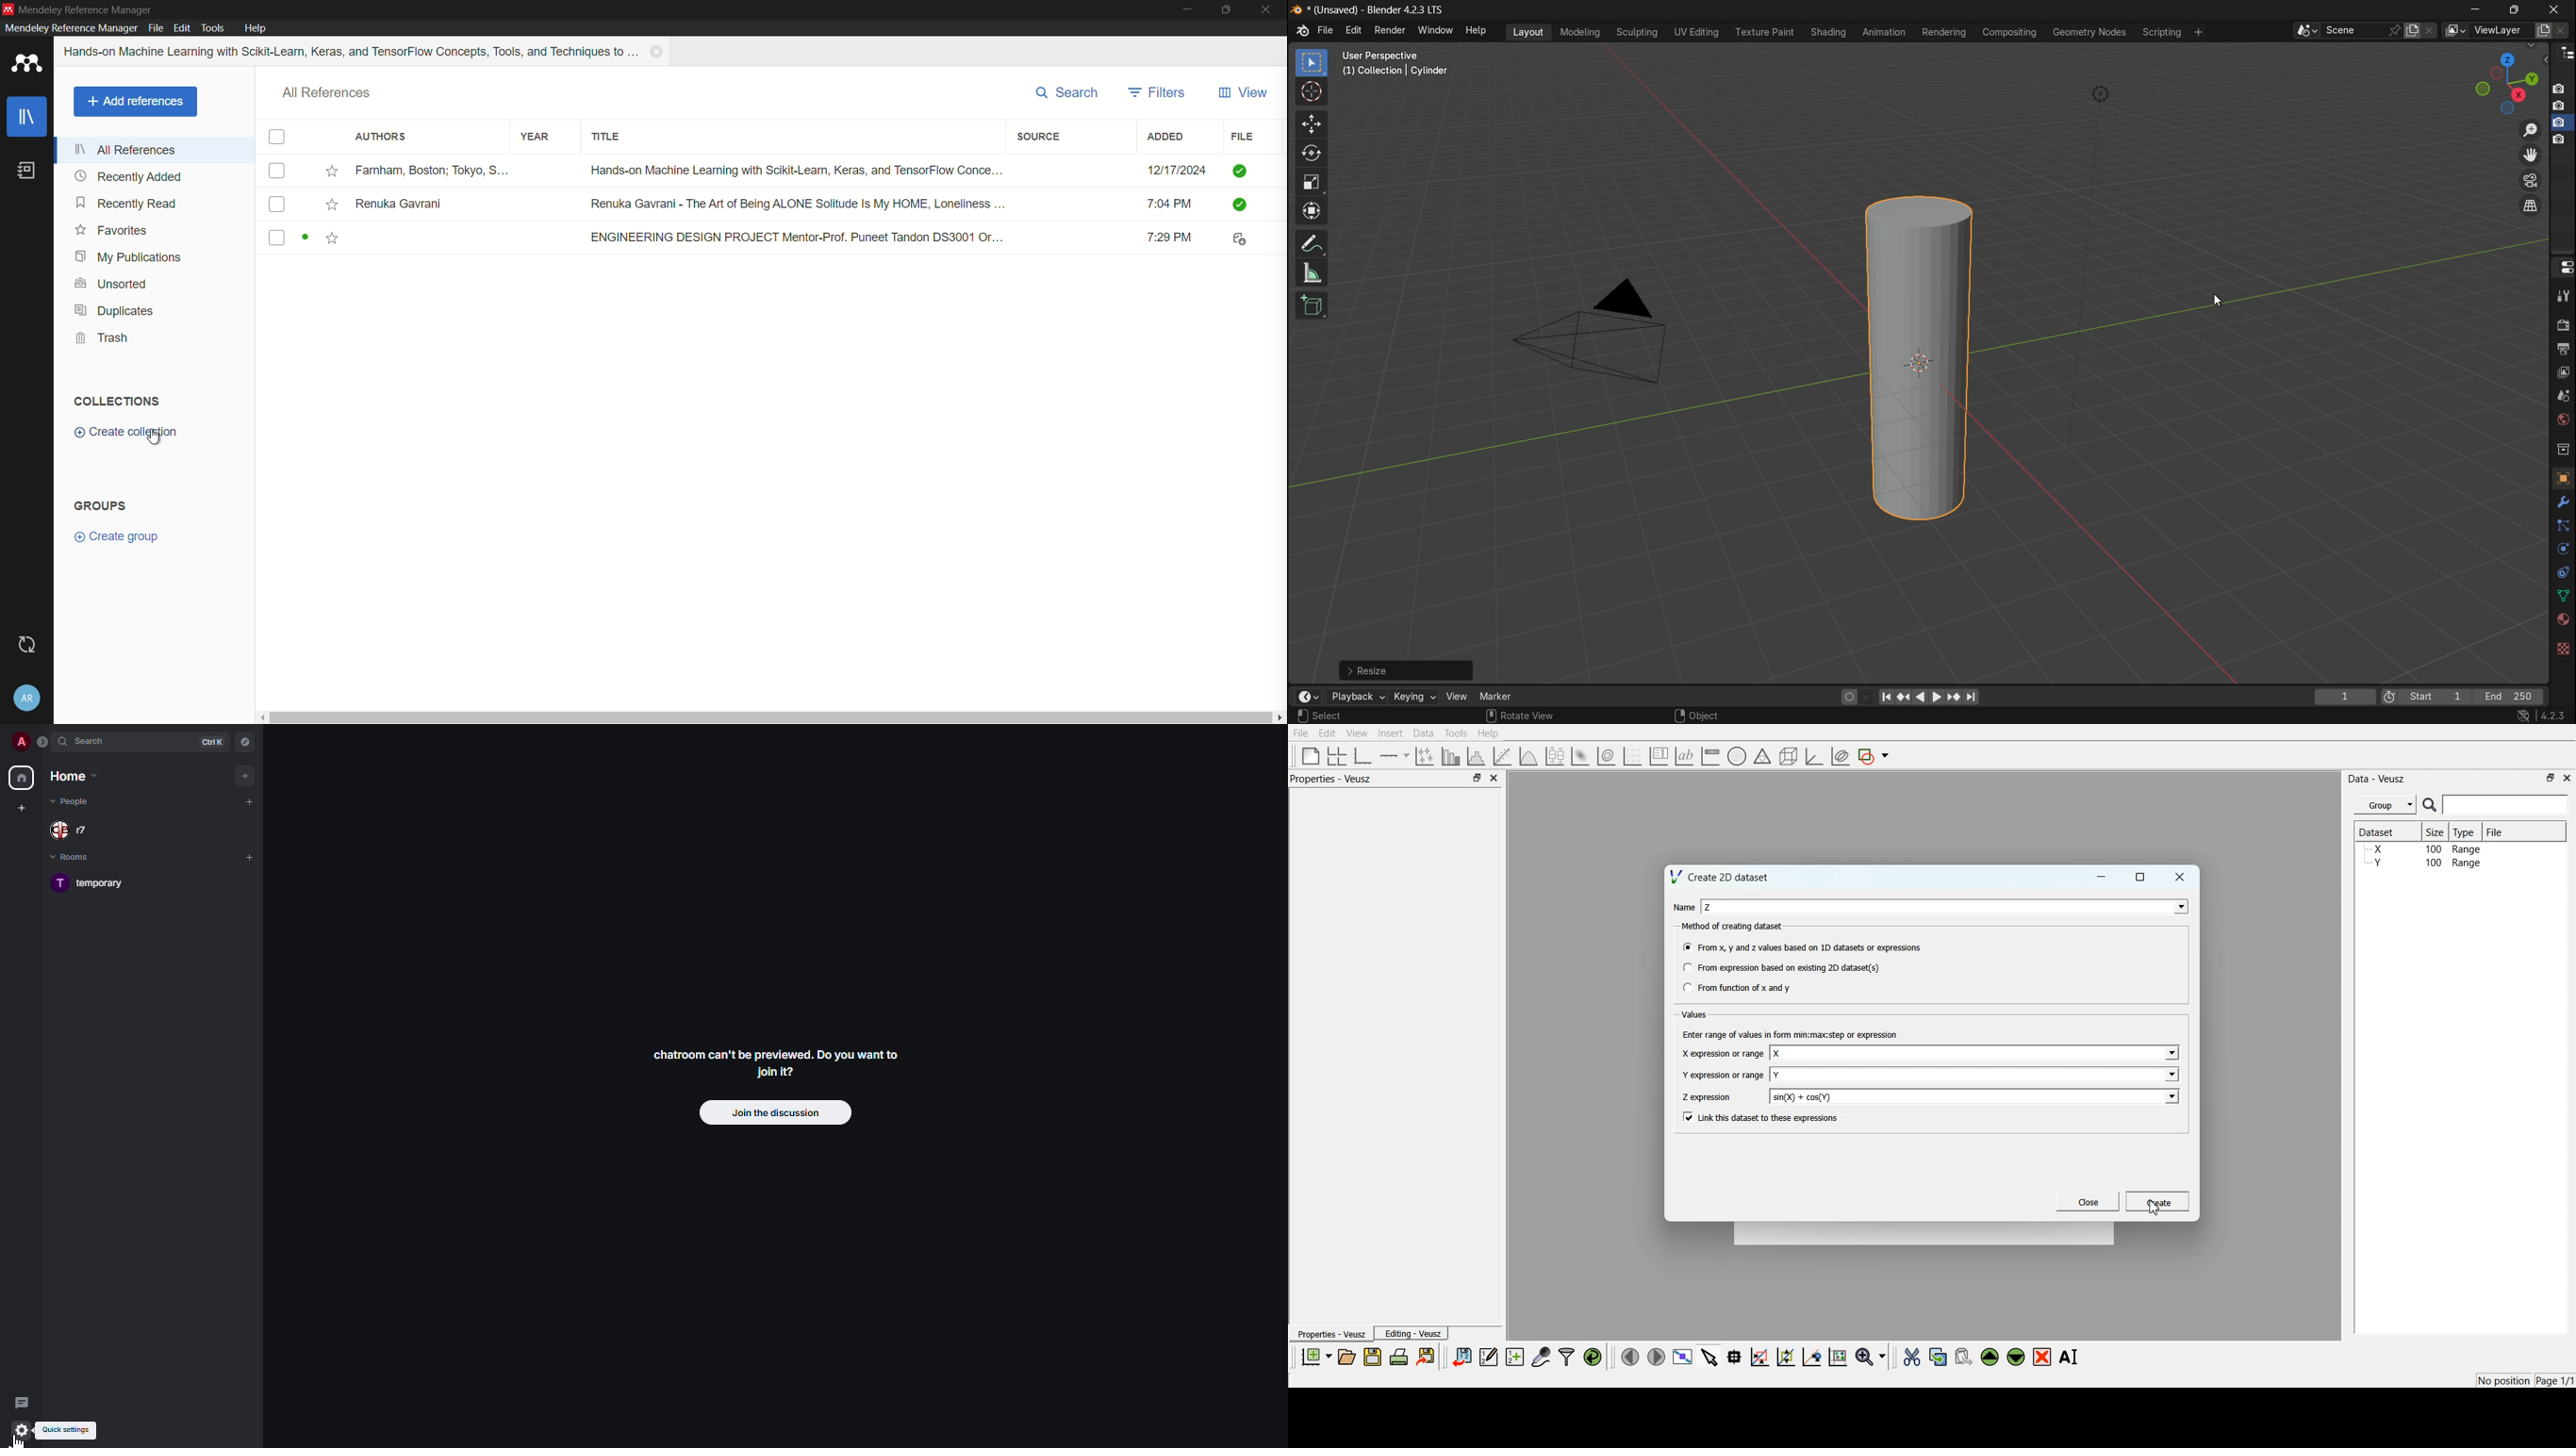 This screenshot has width=2576, height=1456. What do you see at coordinates (277, 137) in the screenshot?
I see `check box` at bounding box center [277, 137].